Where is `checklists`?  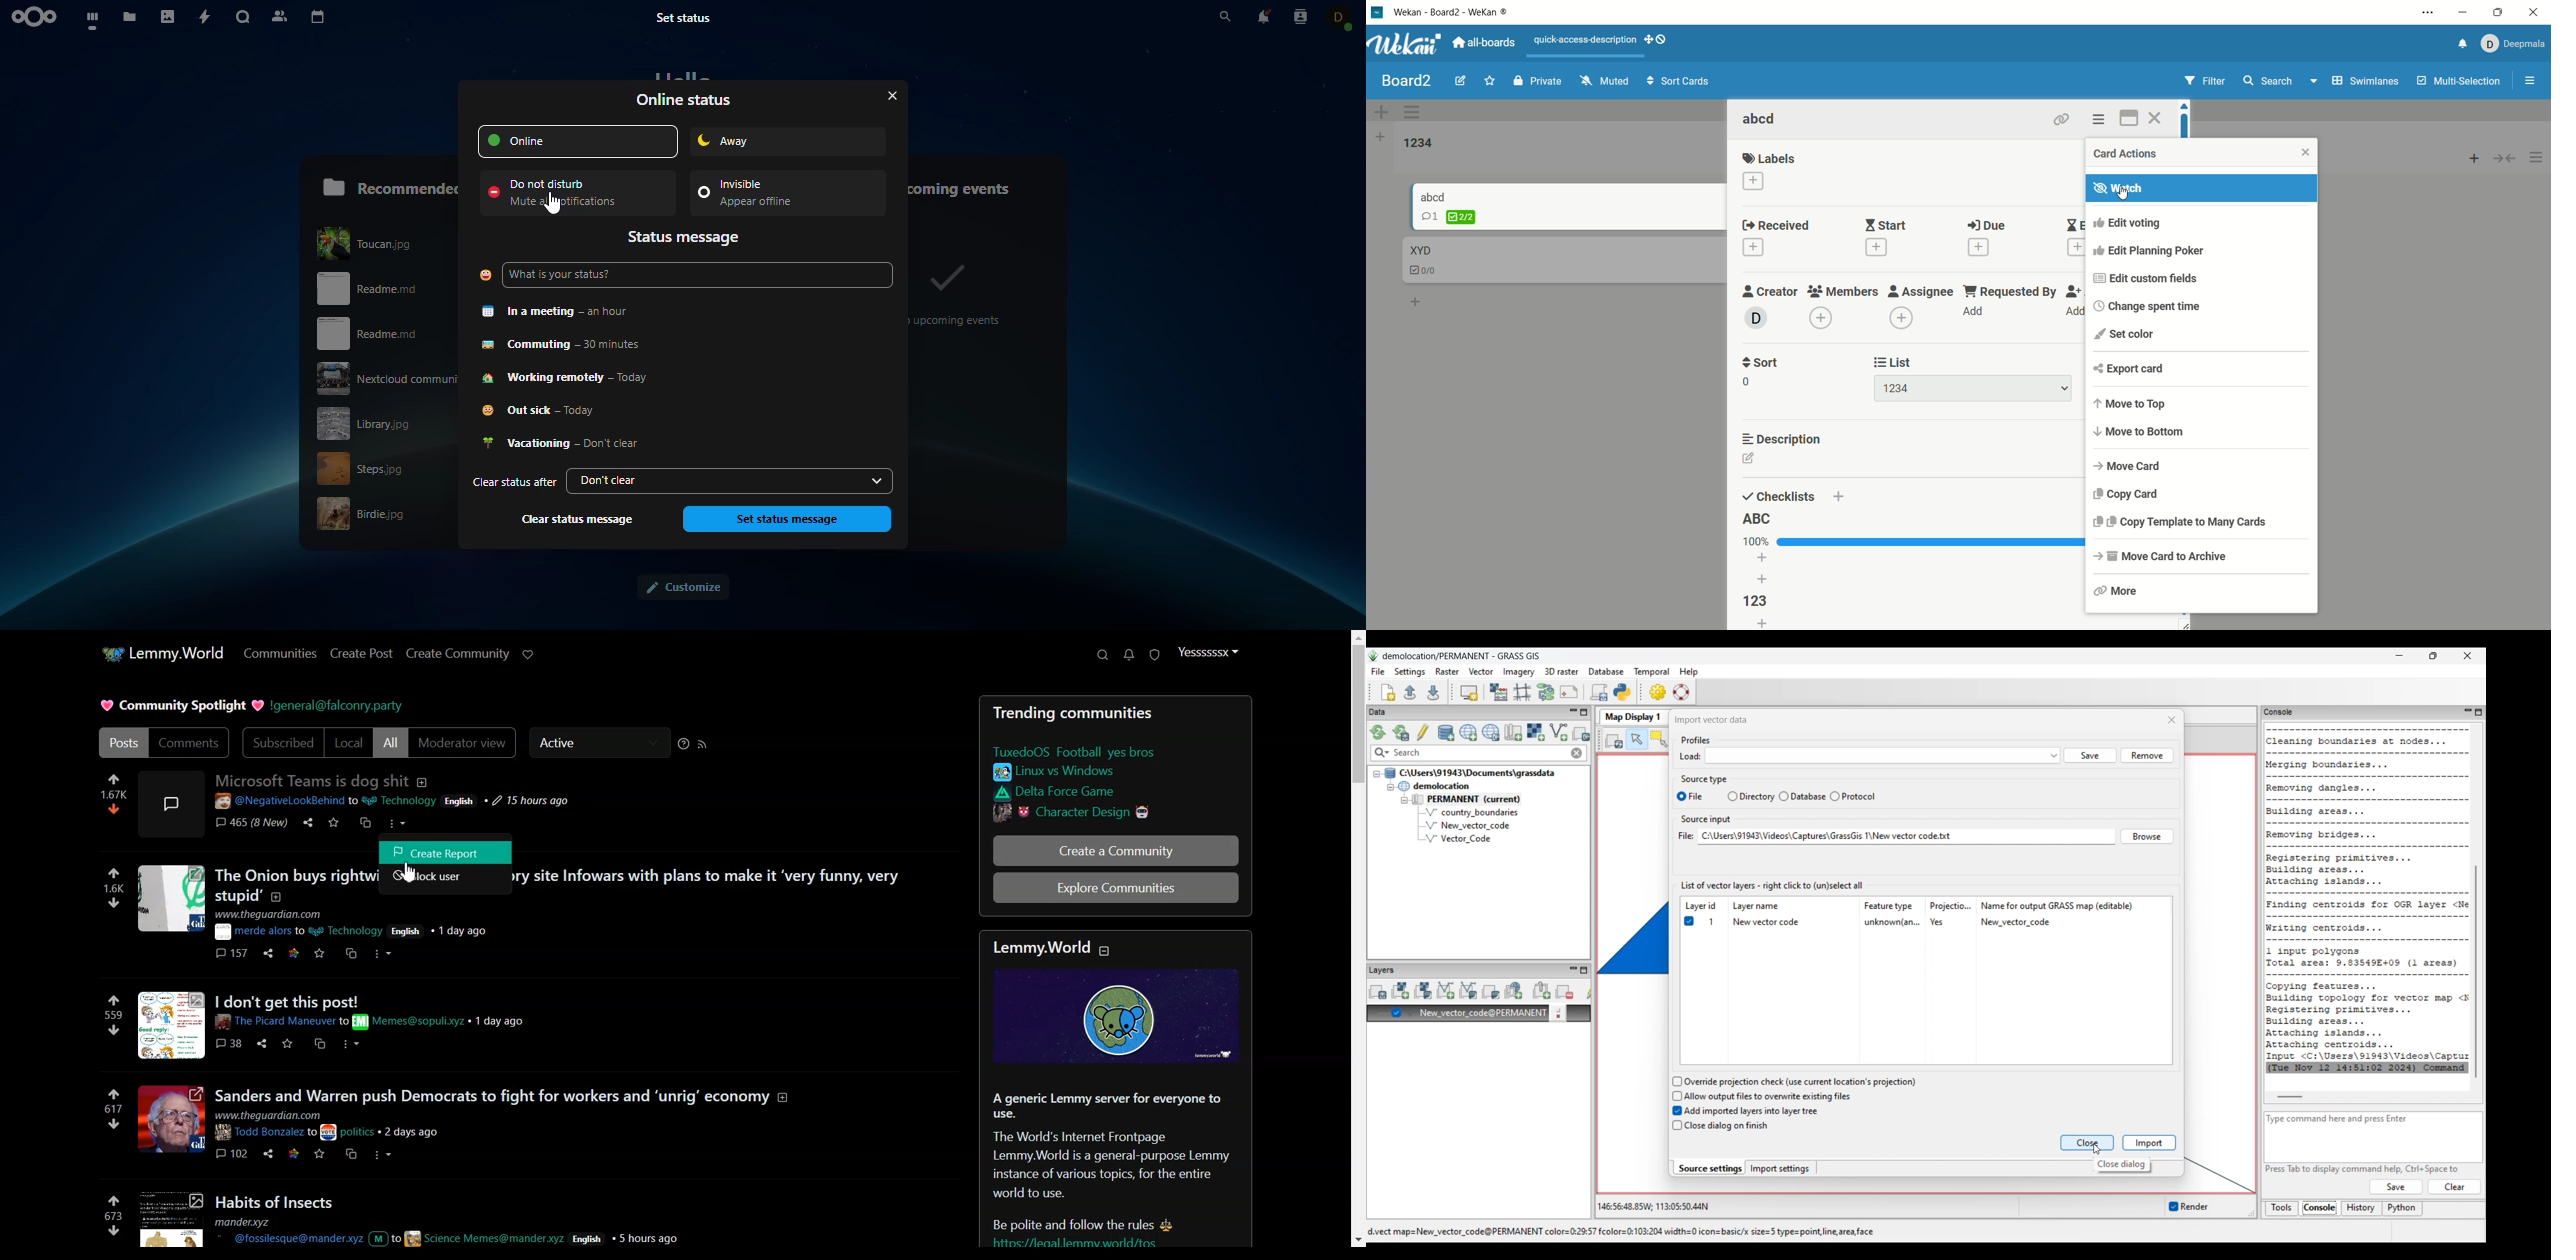 checklists is located at coordinates (1778, 495).